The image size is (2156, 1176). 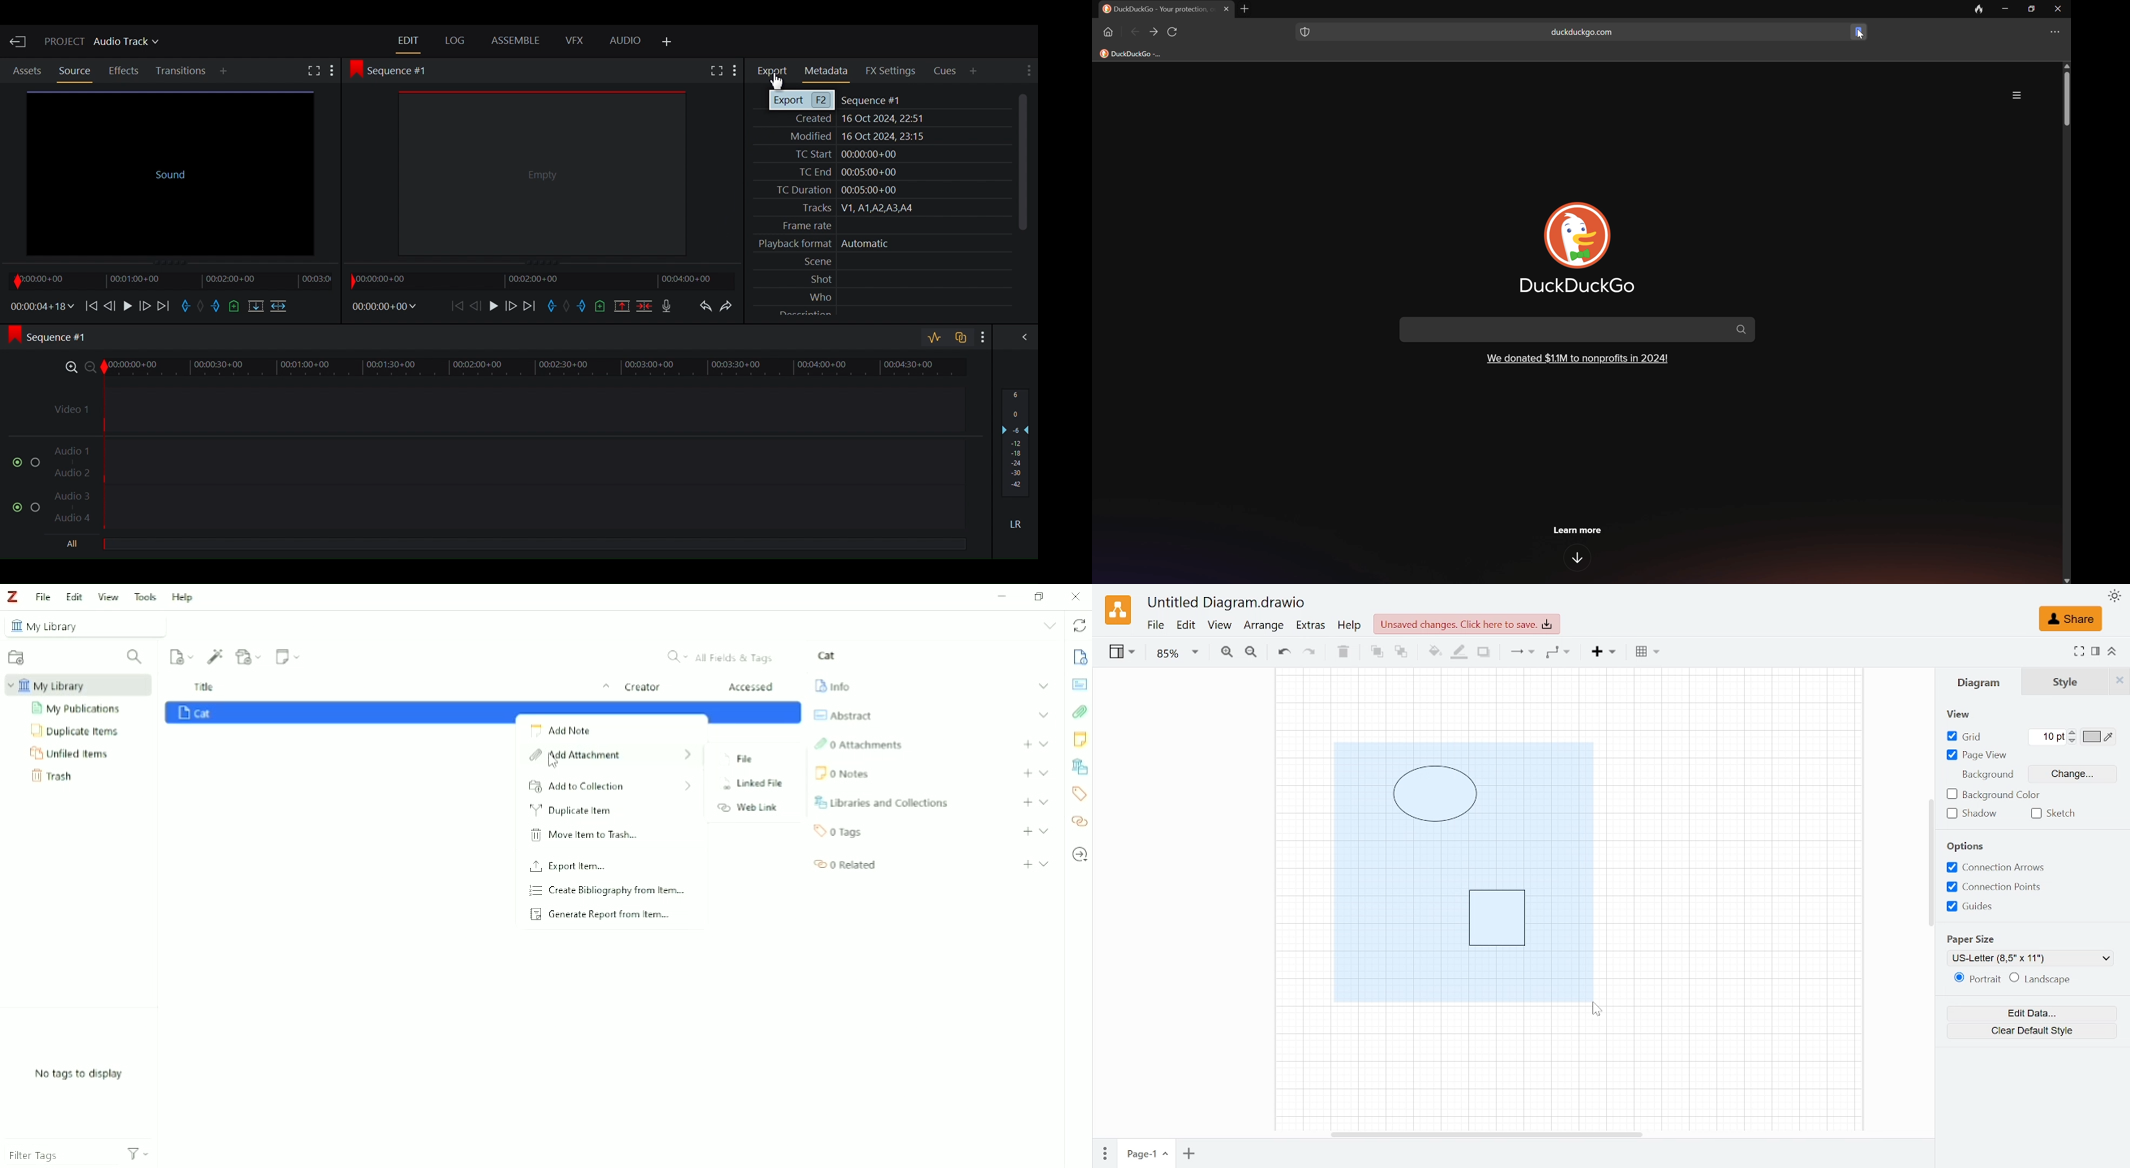 What do you see at coordinates (1079, 656) in the screenshot?
I see `Info` at bounding box center [1079, 656].